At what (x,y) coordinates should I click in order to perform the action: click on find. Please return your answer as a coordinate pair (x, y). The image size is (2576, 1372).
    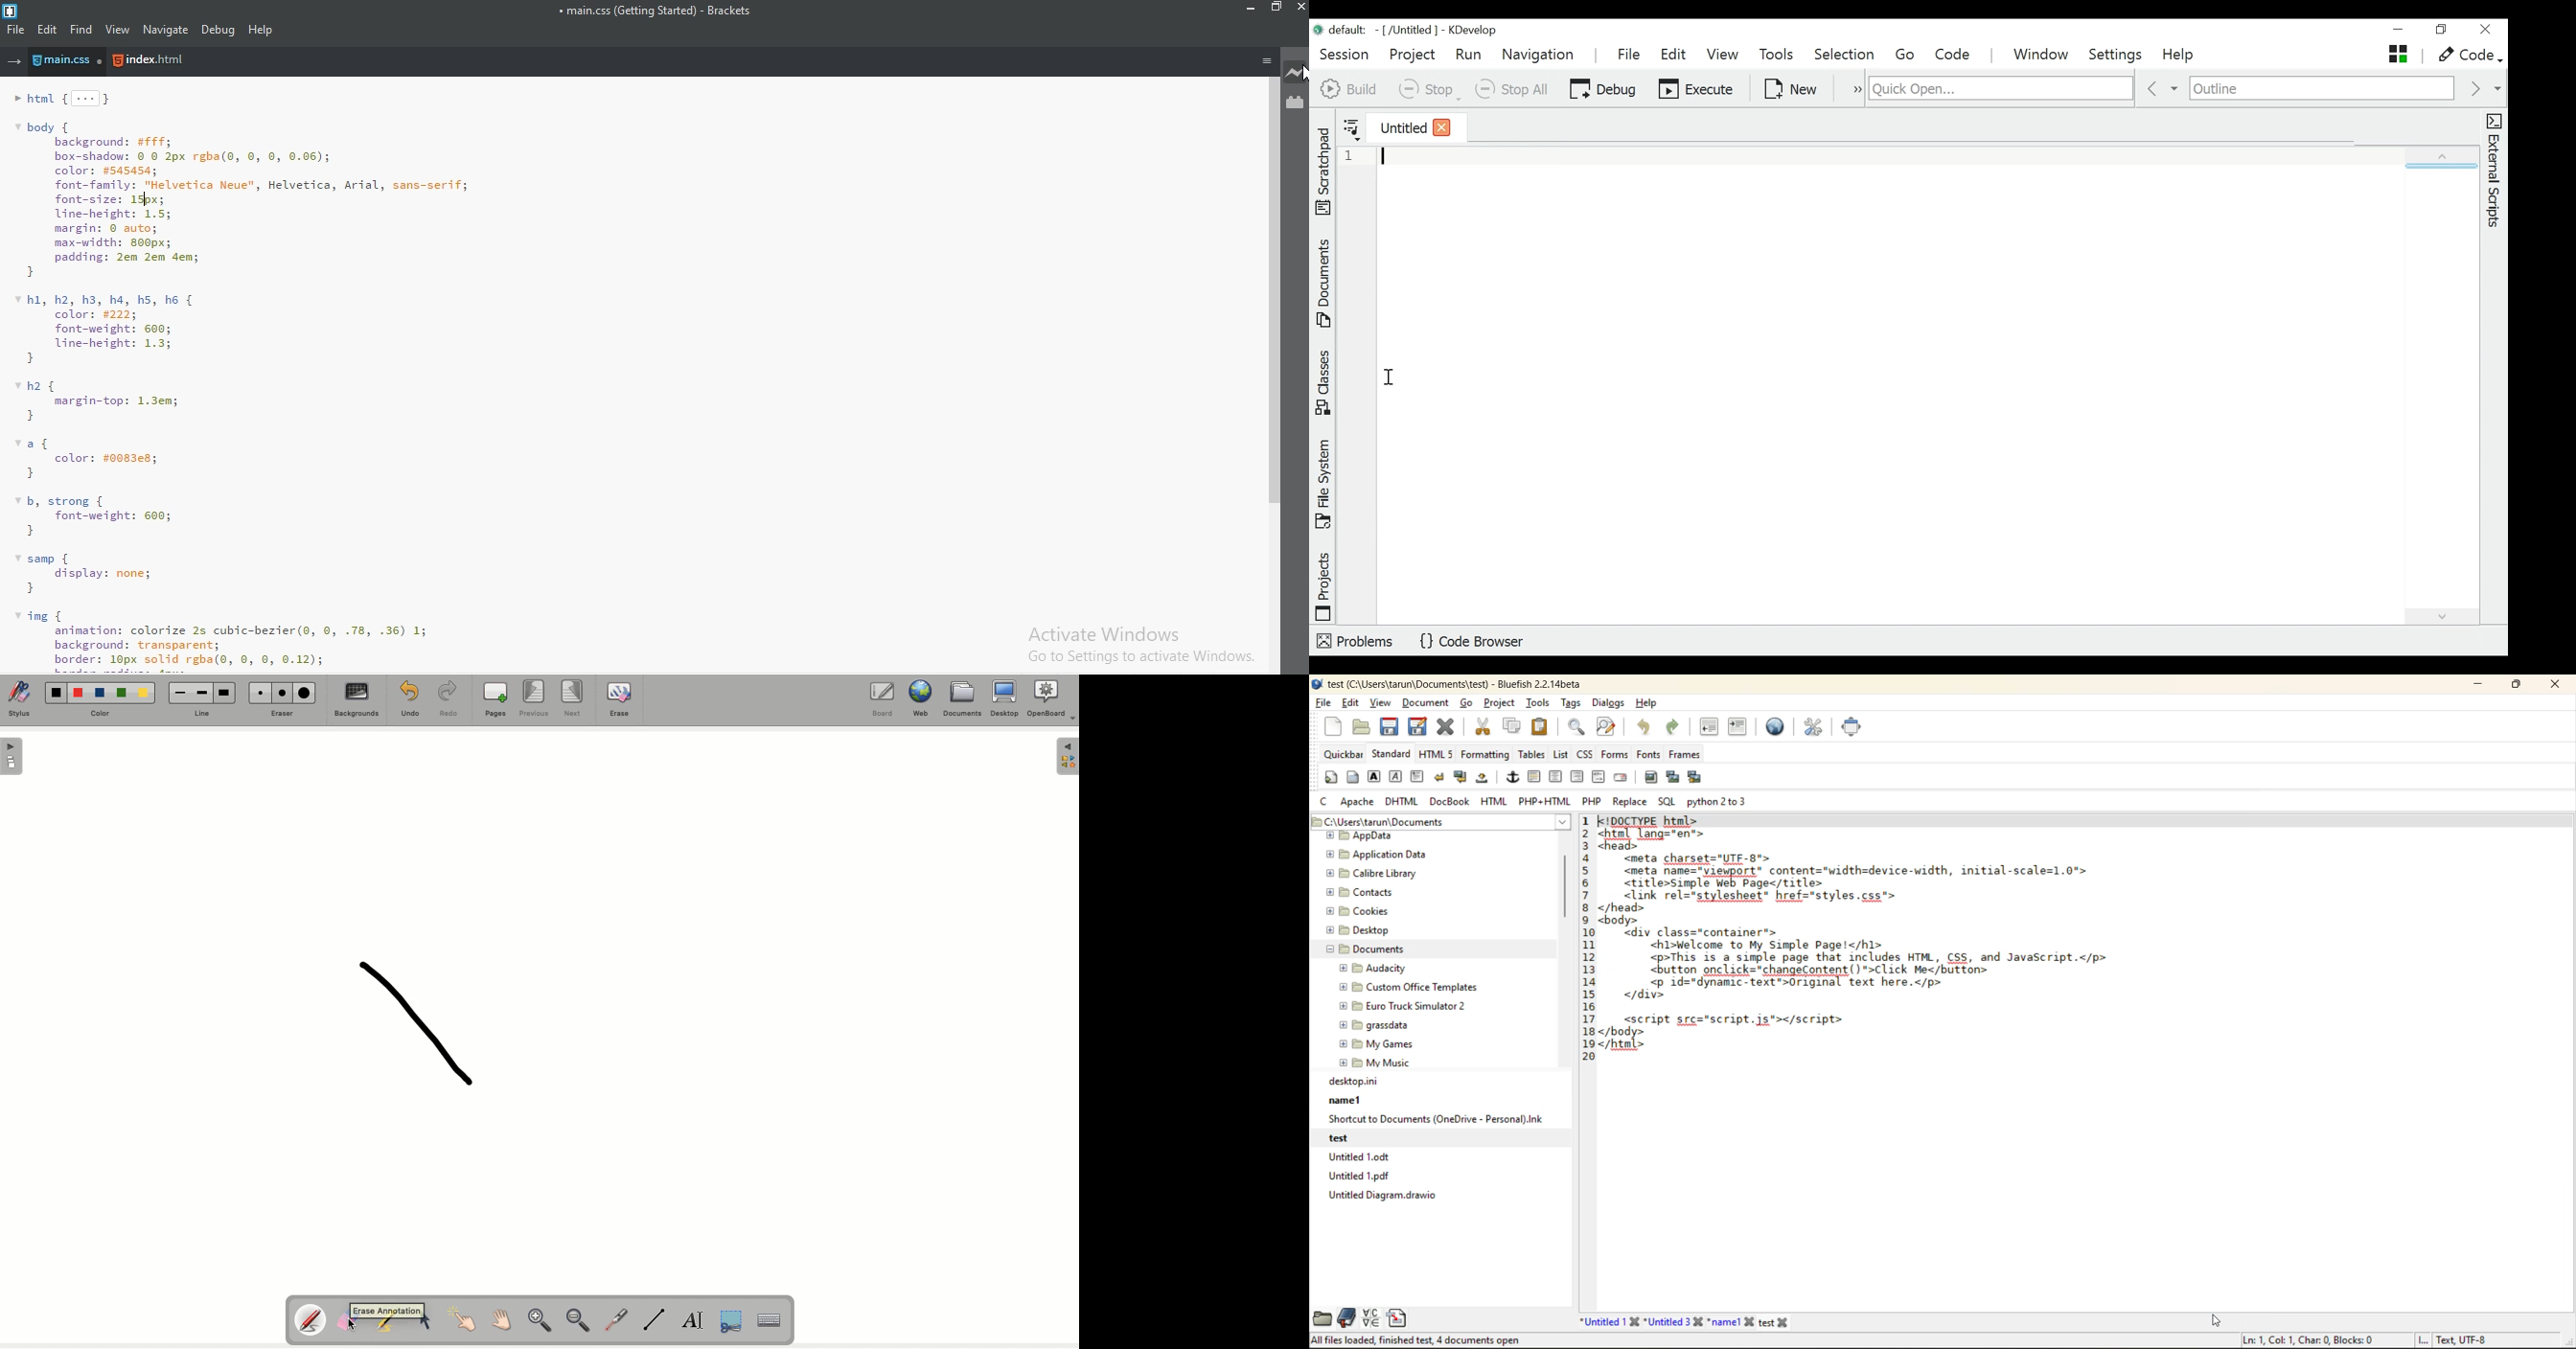
    Looking at the image, I should click on (82, 30).